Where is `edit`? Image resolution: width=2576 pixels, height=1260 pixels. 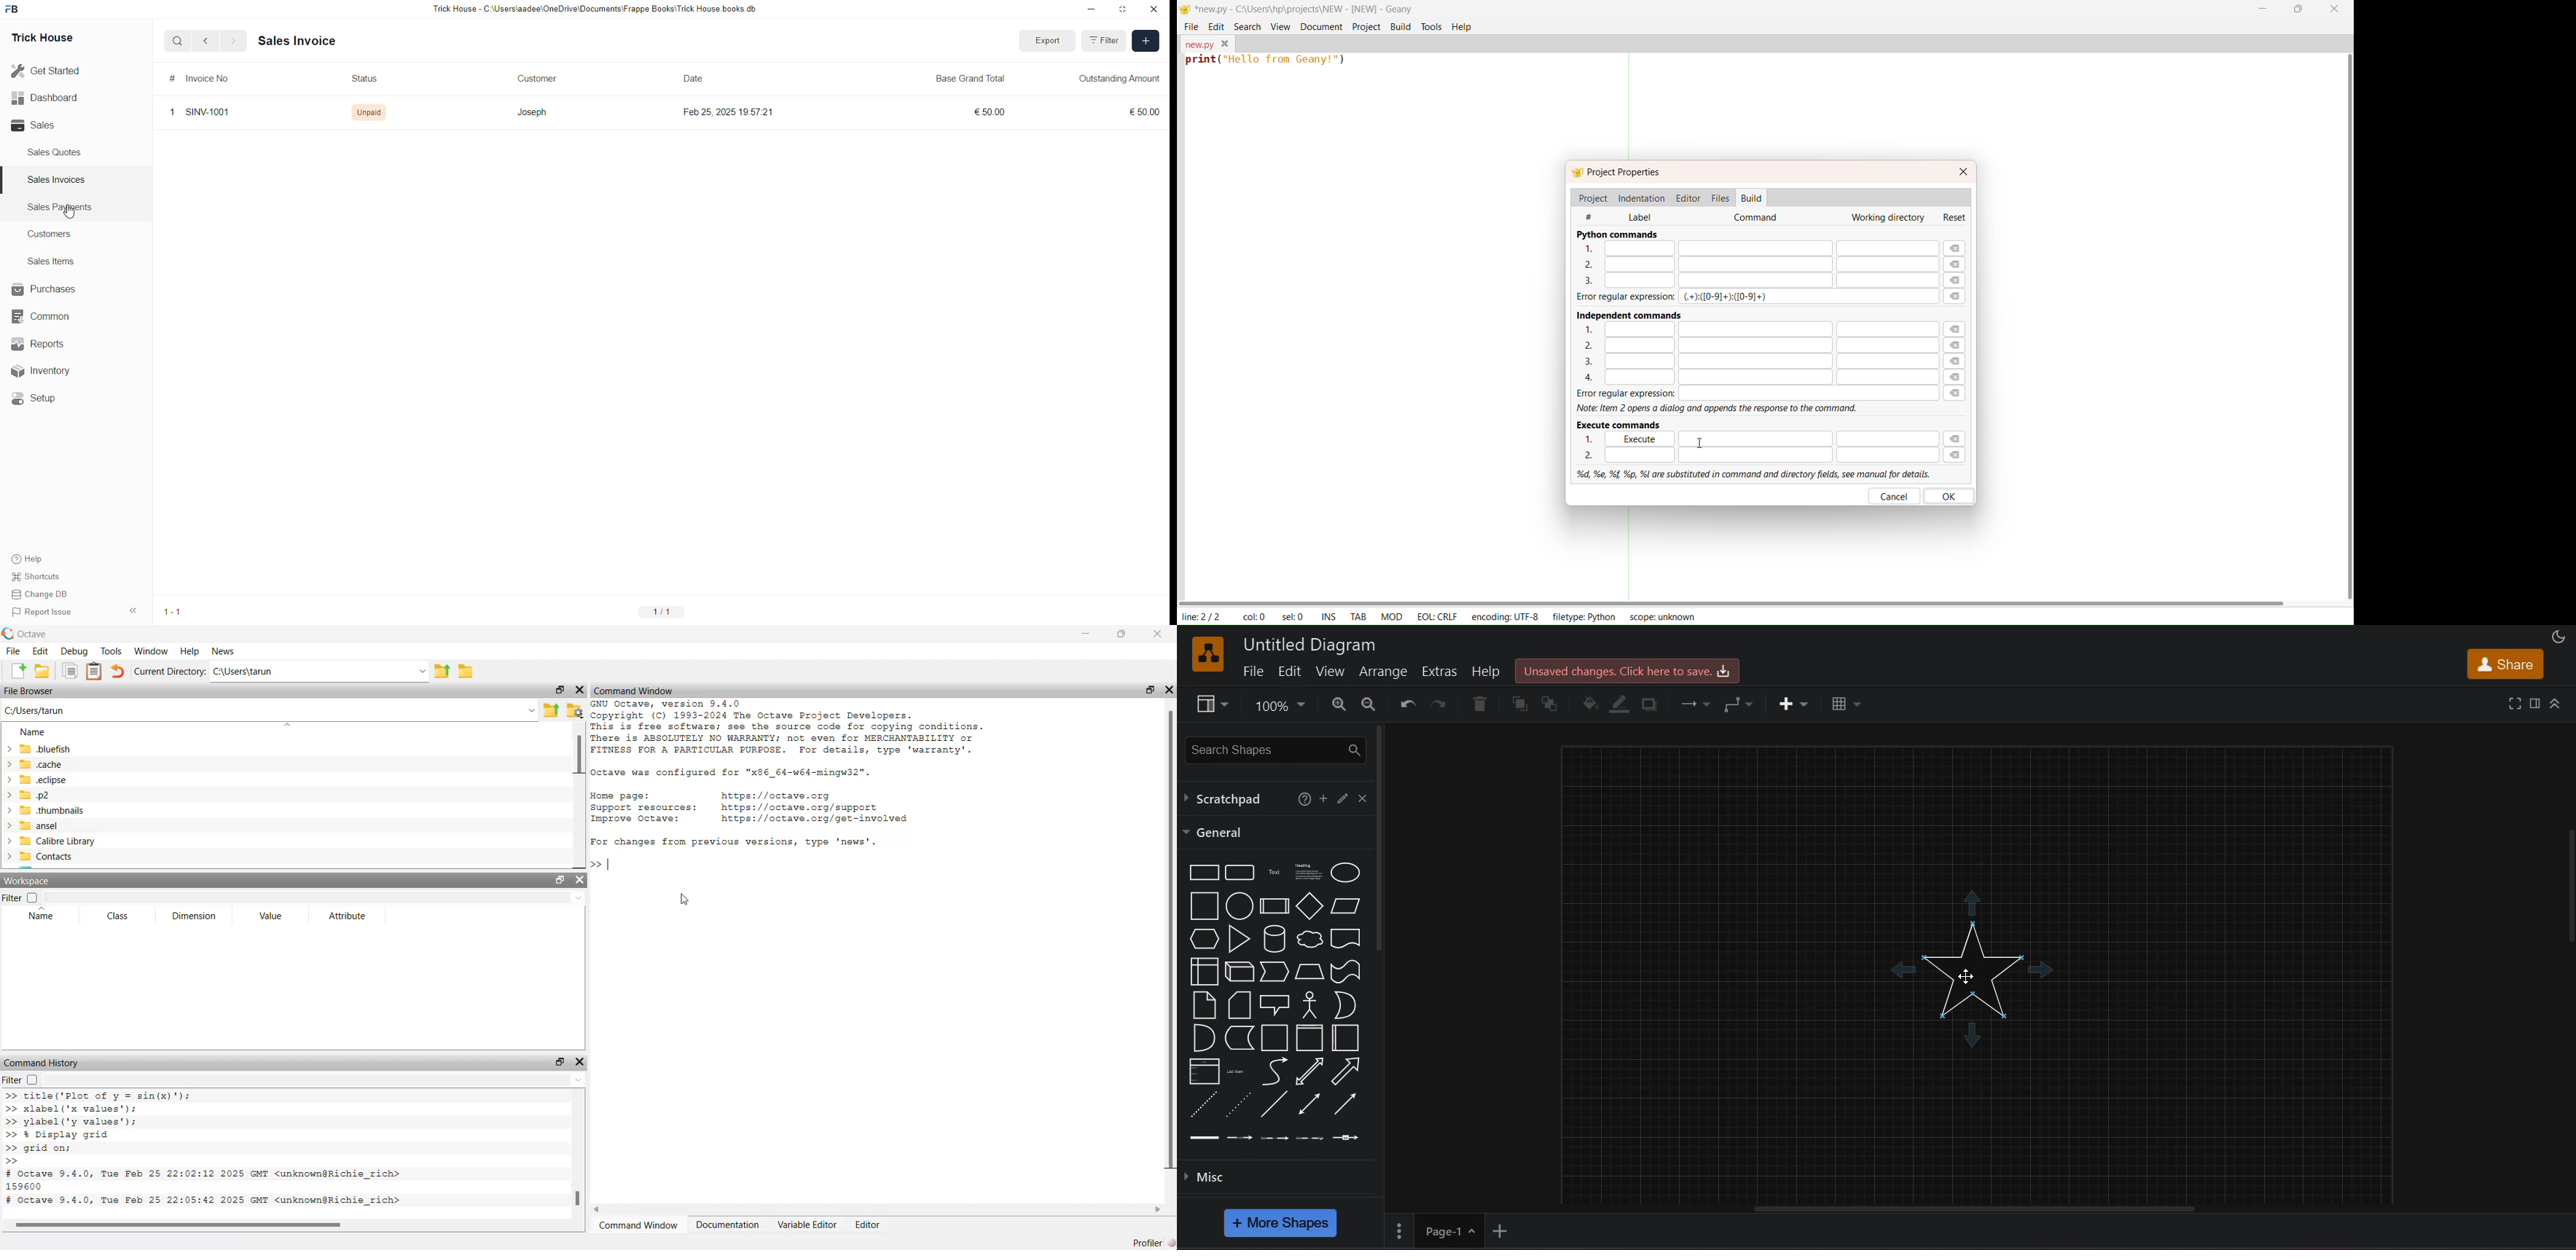 edit is located at coordinates (1343, 797).